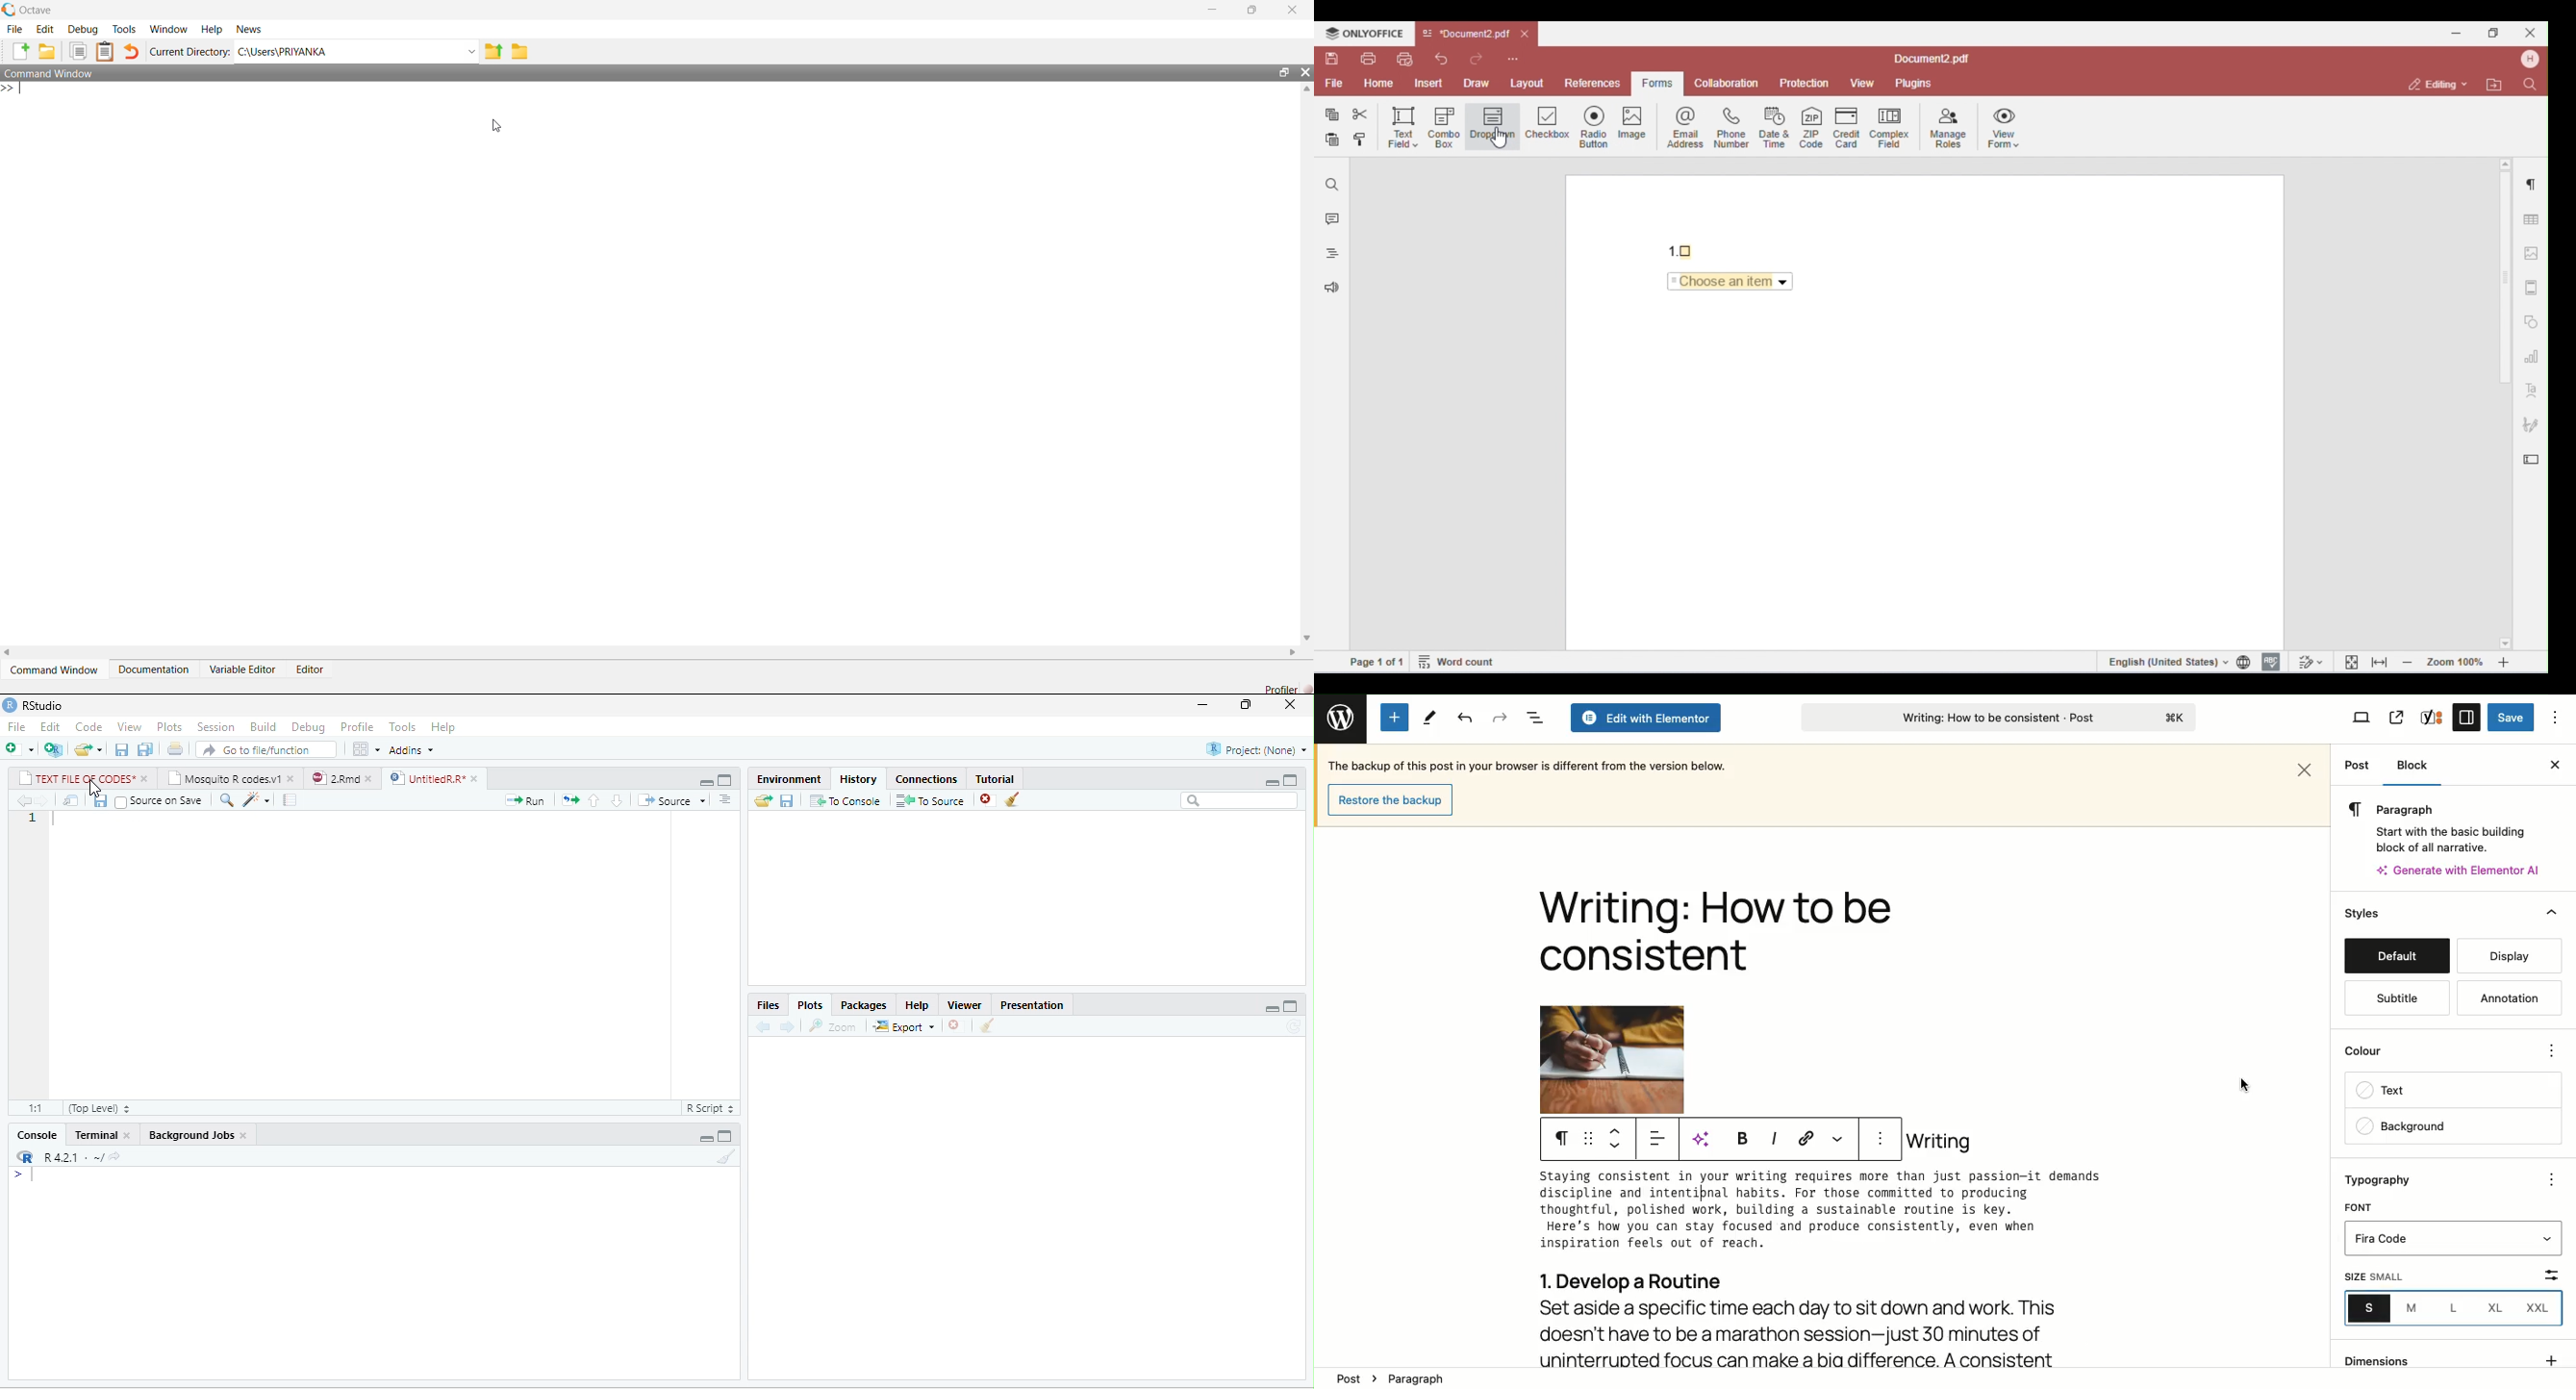  I want to click on 2.Rmd, so click(335, 778).